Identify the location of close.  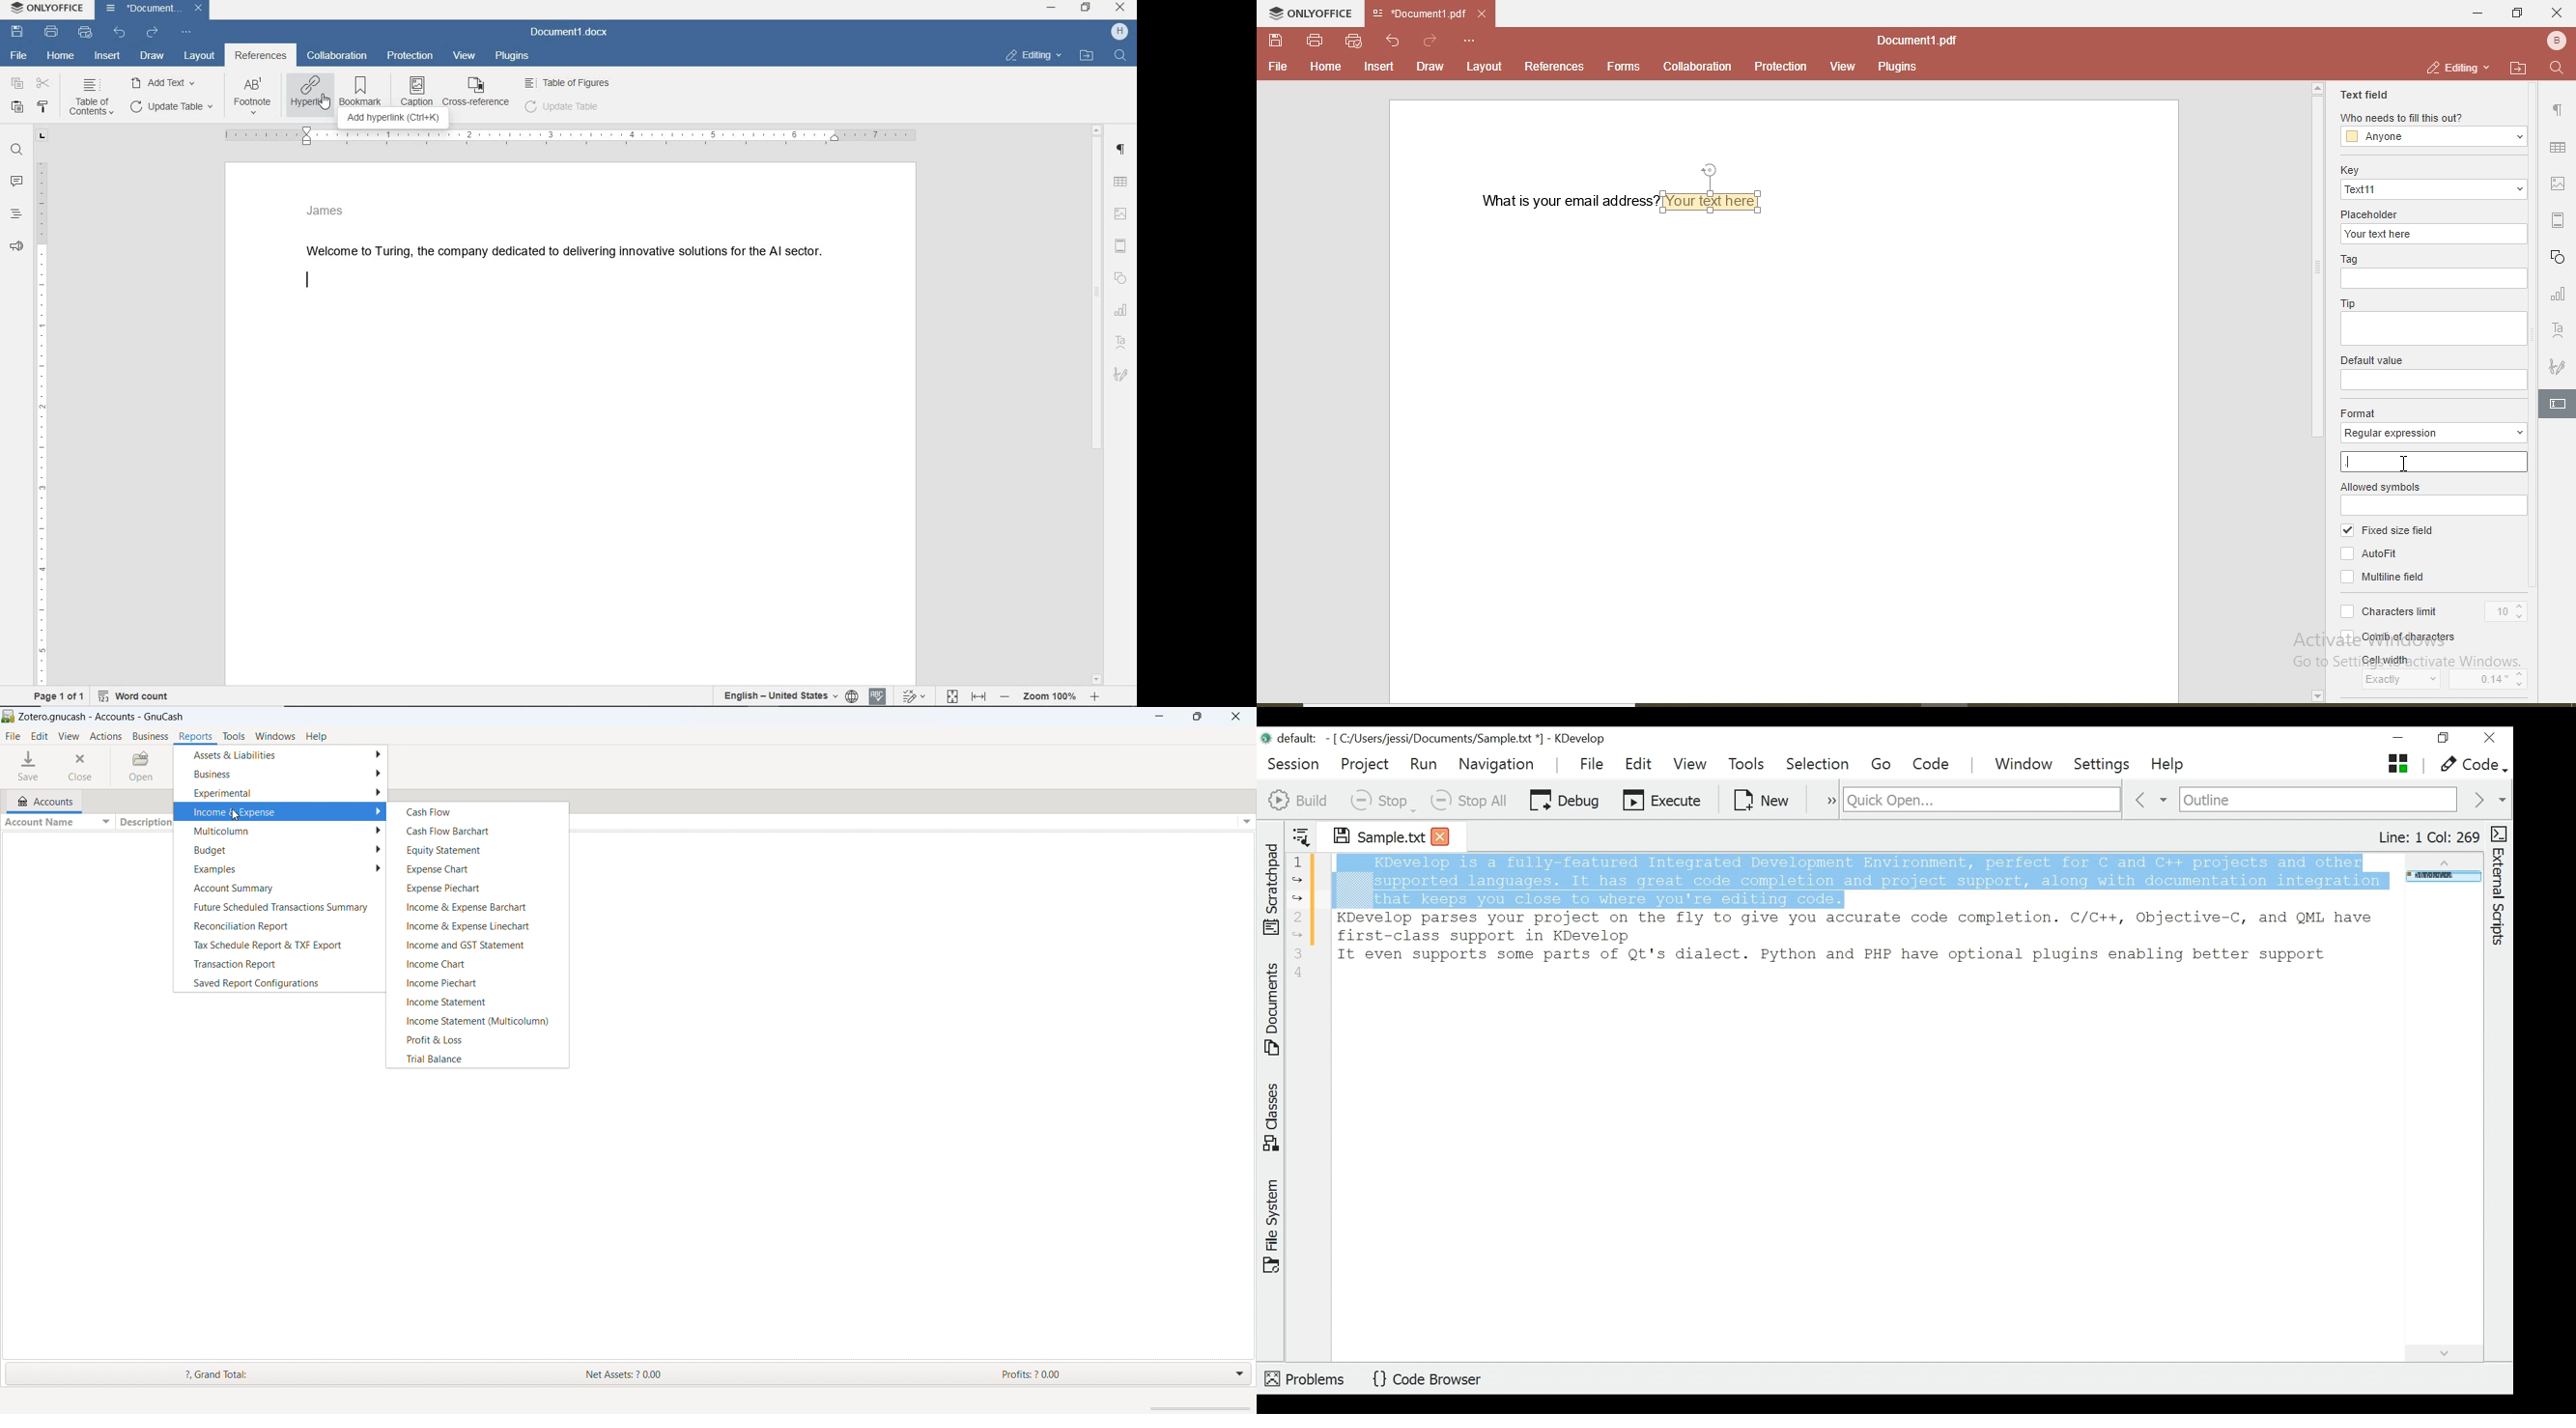
(1235, 717).